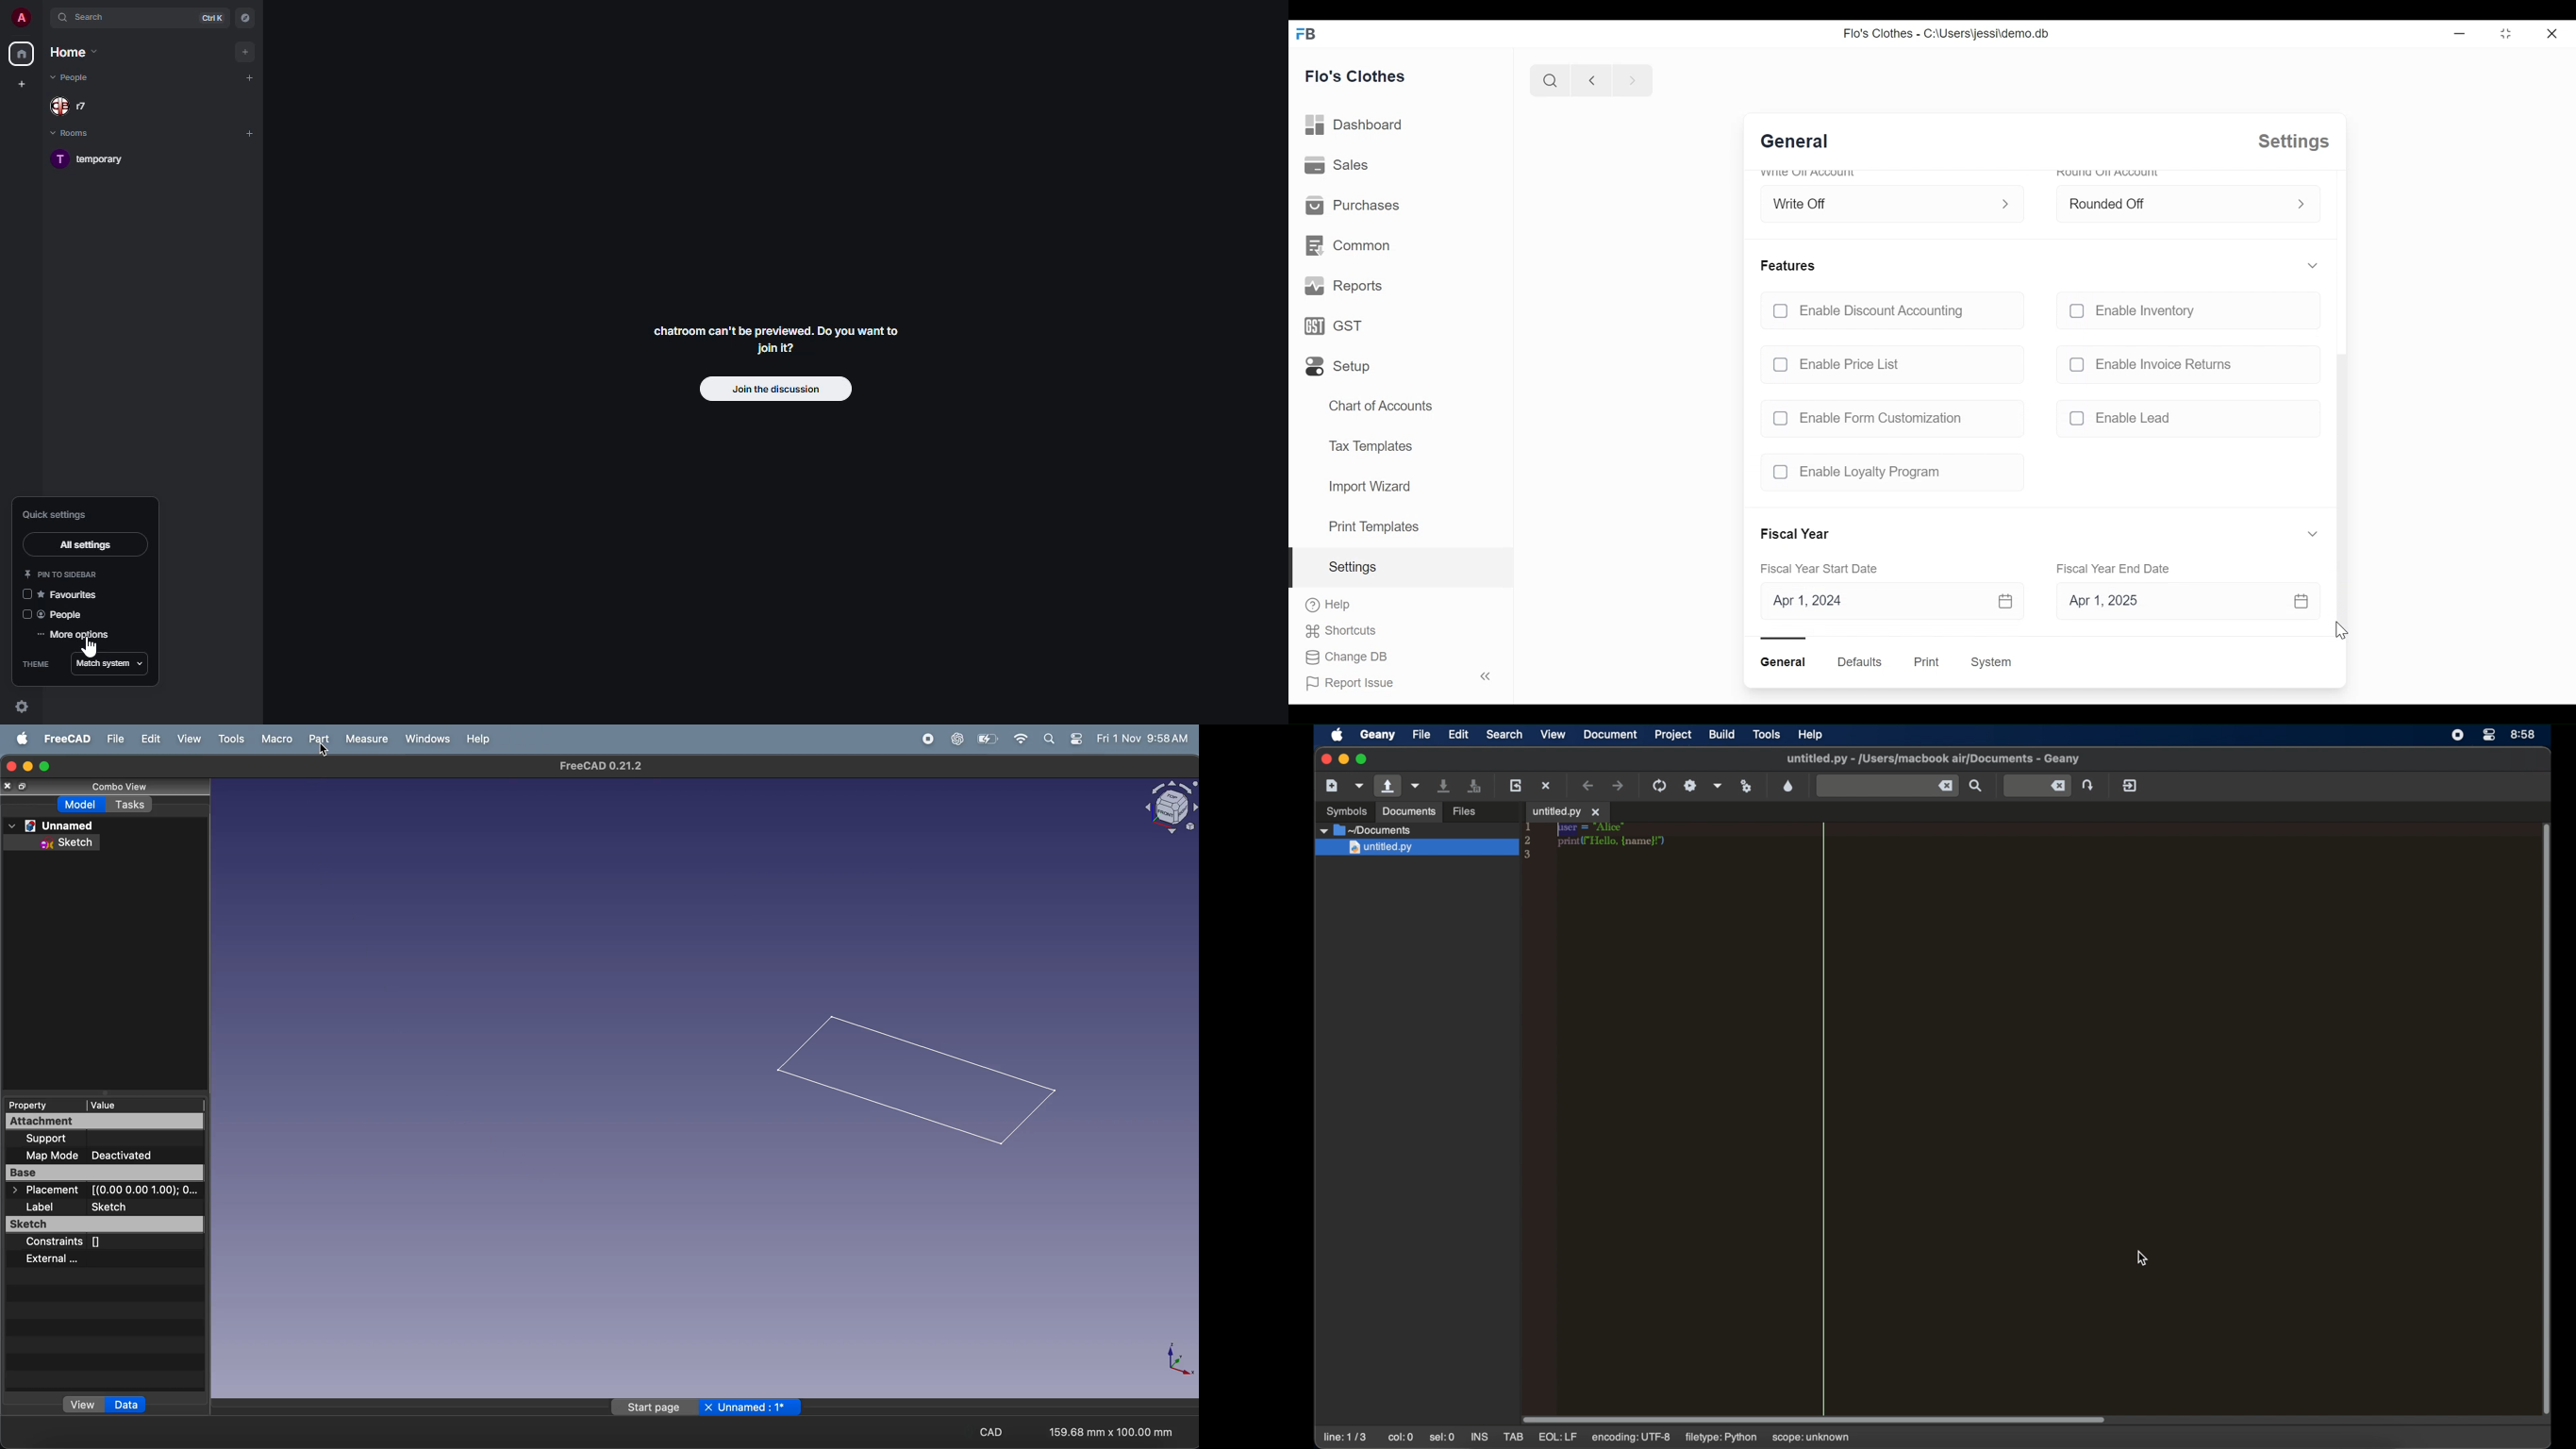 This screenshot has width=2576, height=1456. Describe the element at coordinates (132, 1406) in the screenshot. I see `data` at that location.